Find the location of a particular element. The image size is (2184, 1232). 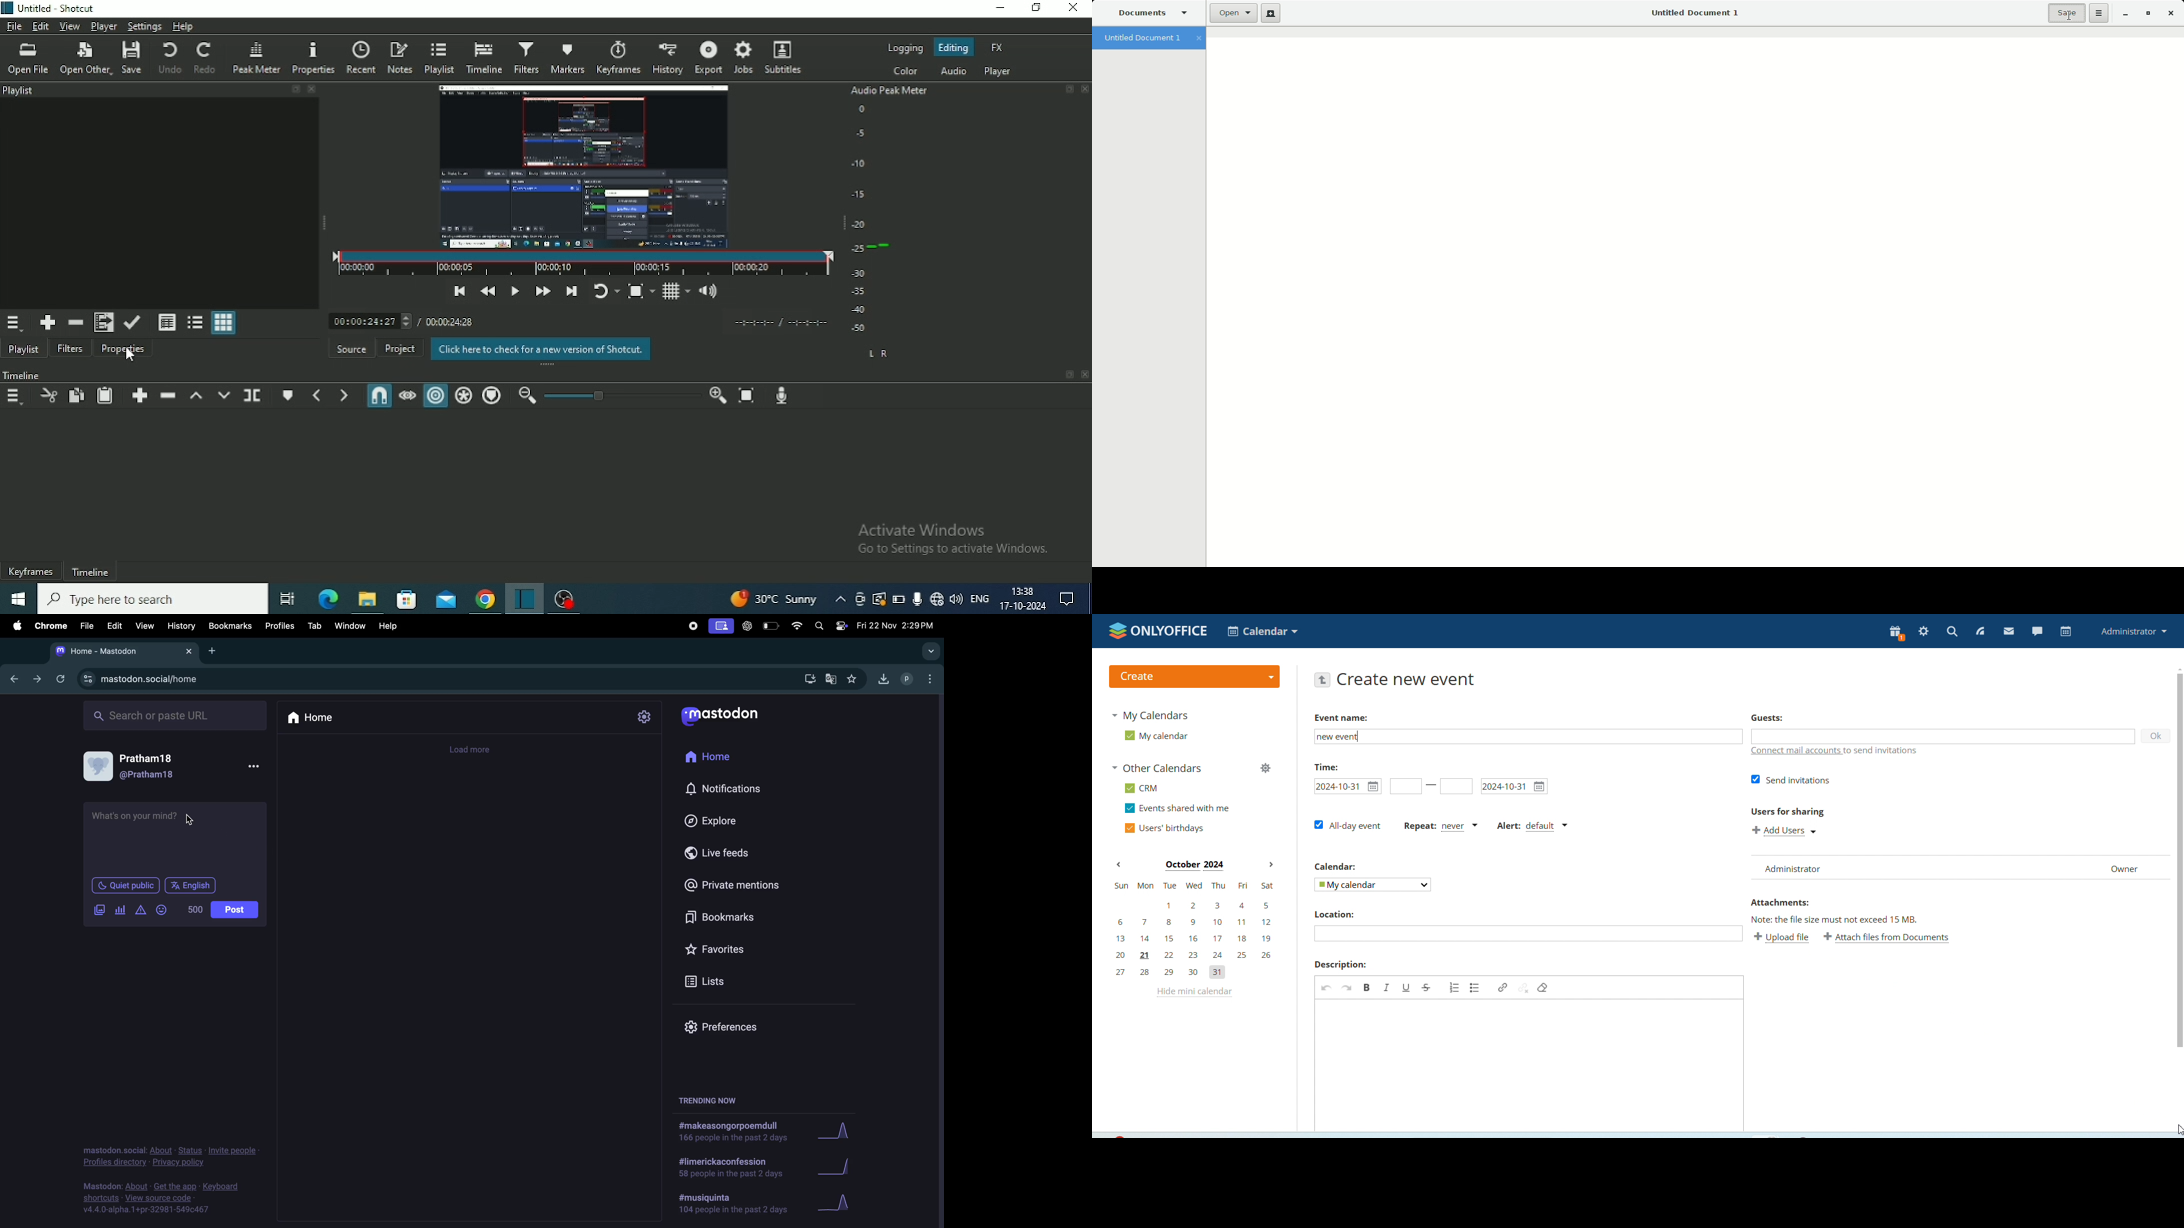

event start time is located at coordinates (1405, 786).